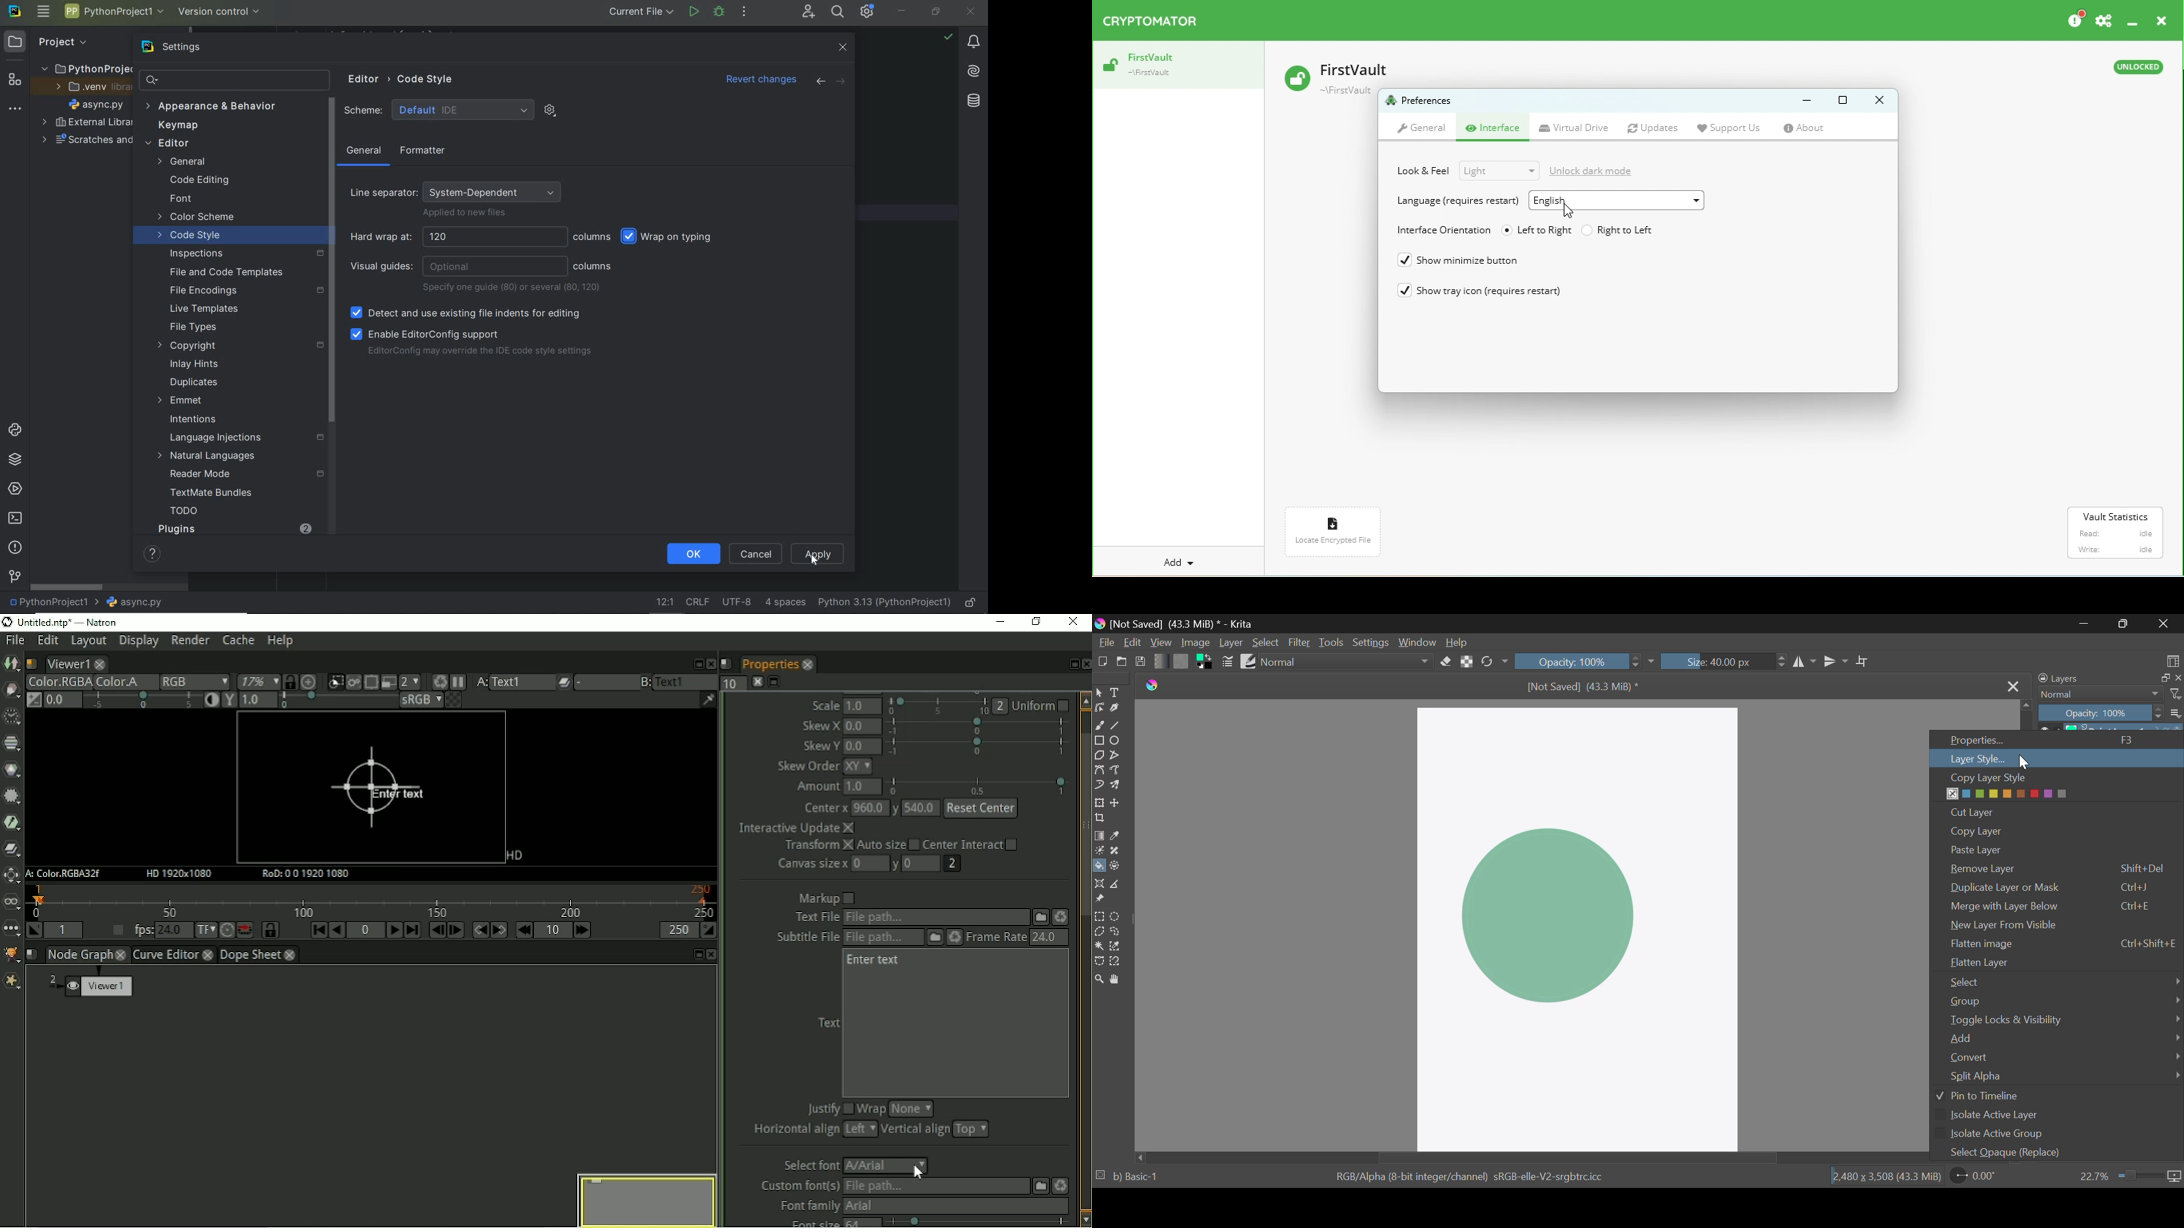  Describe the element at coordinates (1115, 724) in the screenshot. I see `Line` at that location.